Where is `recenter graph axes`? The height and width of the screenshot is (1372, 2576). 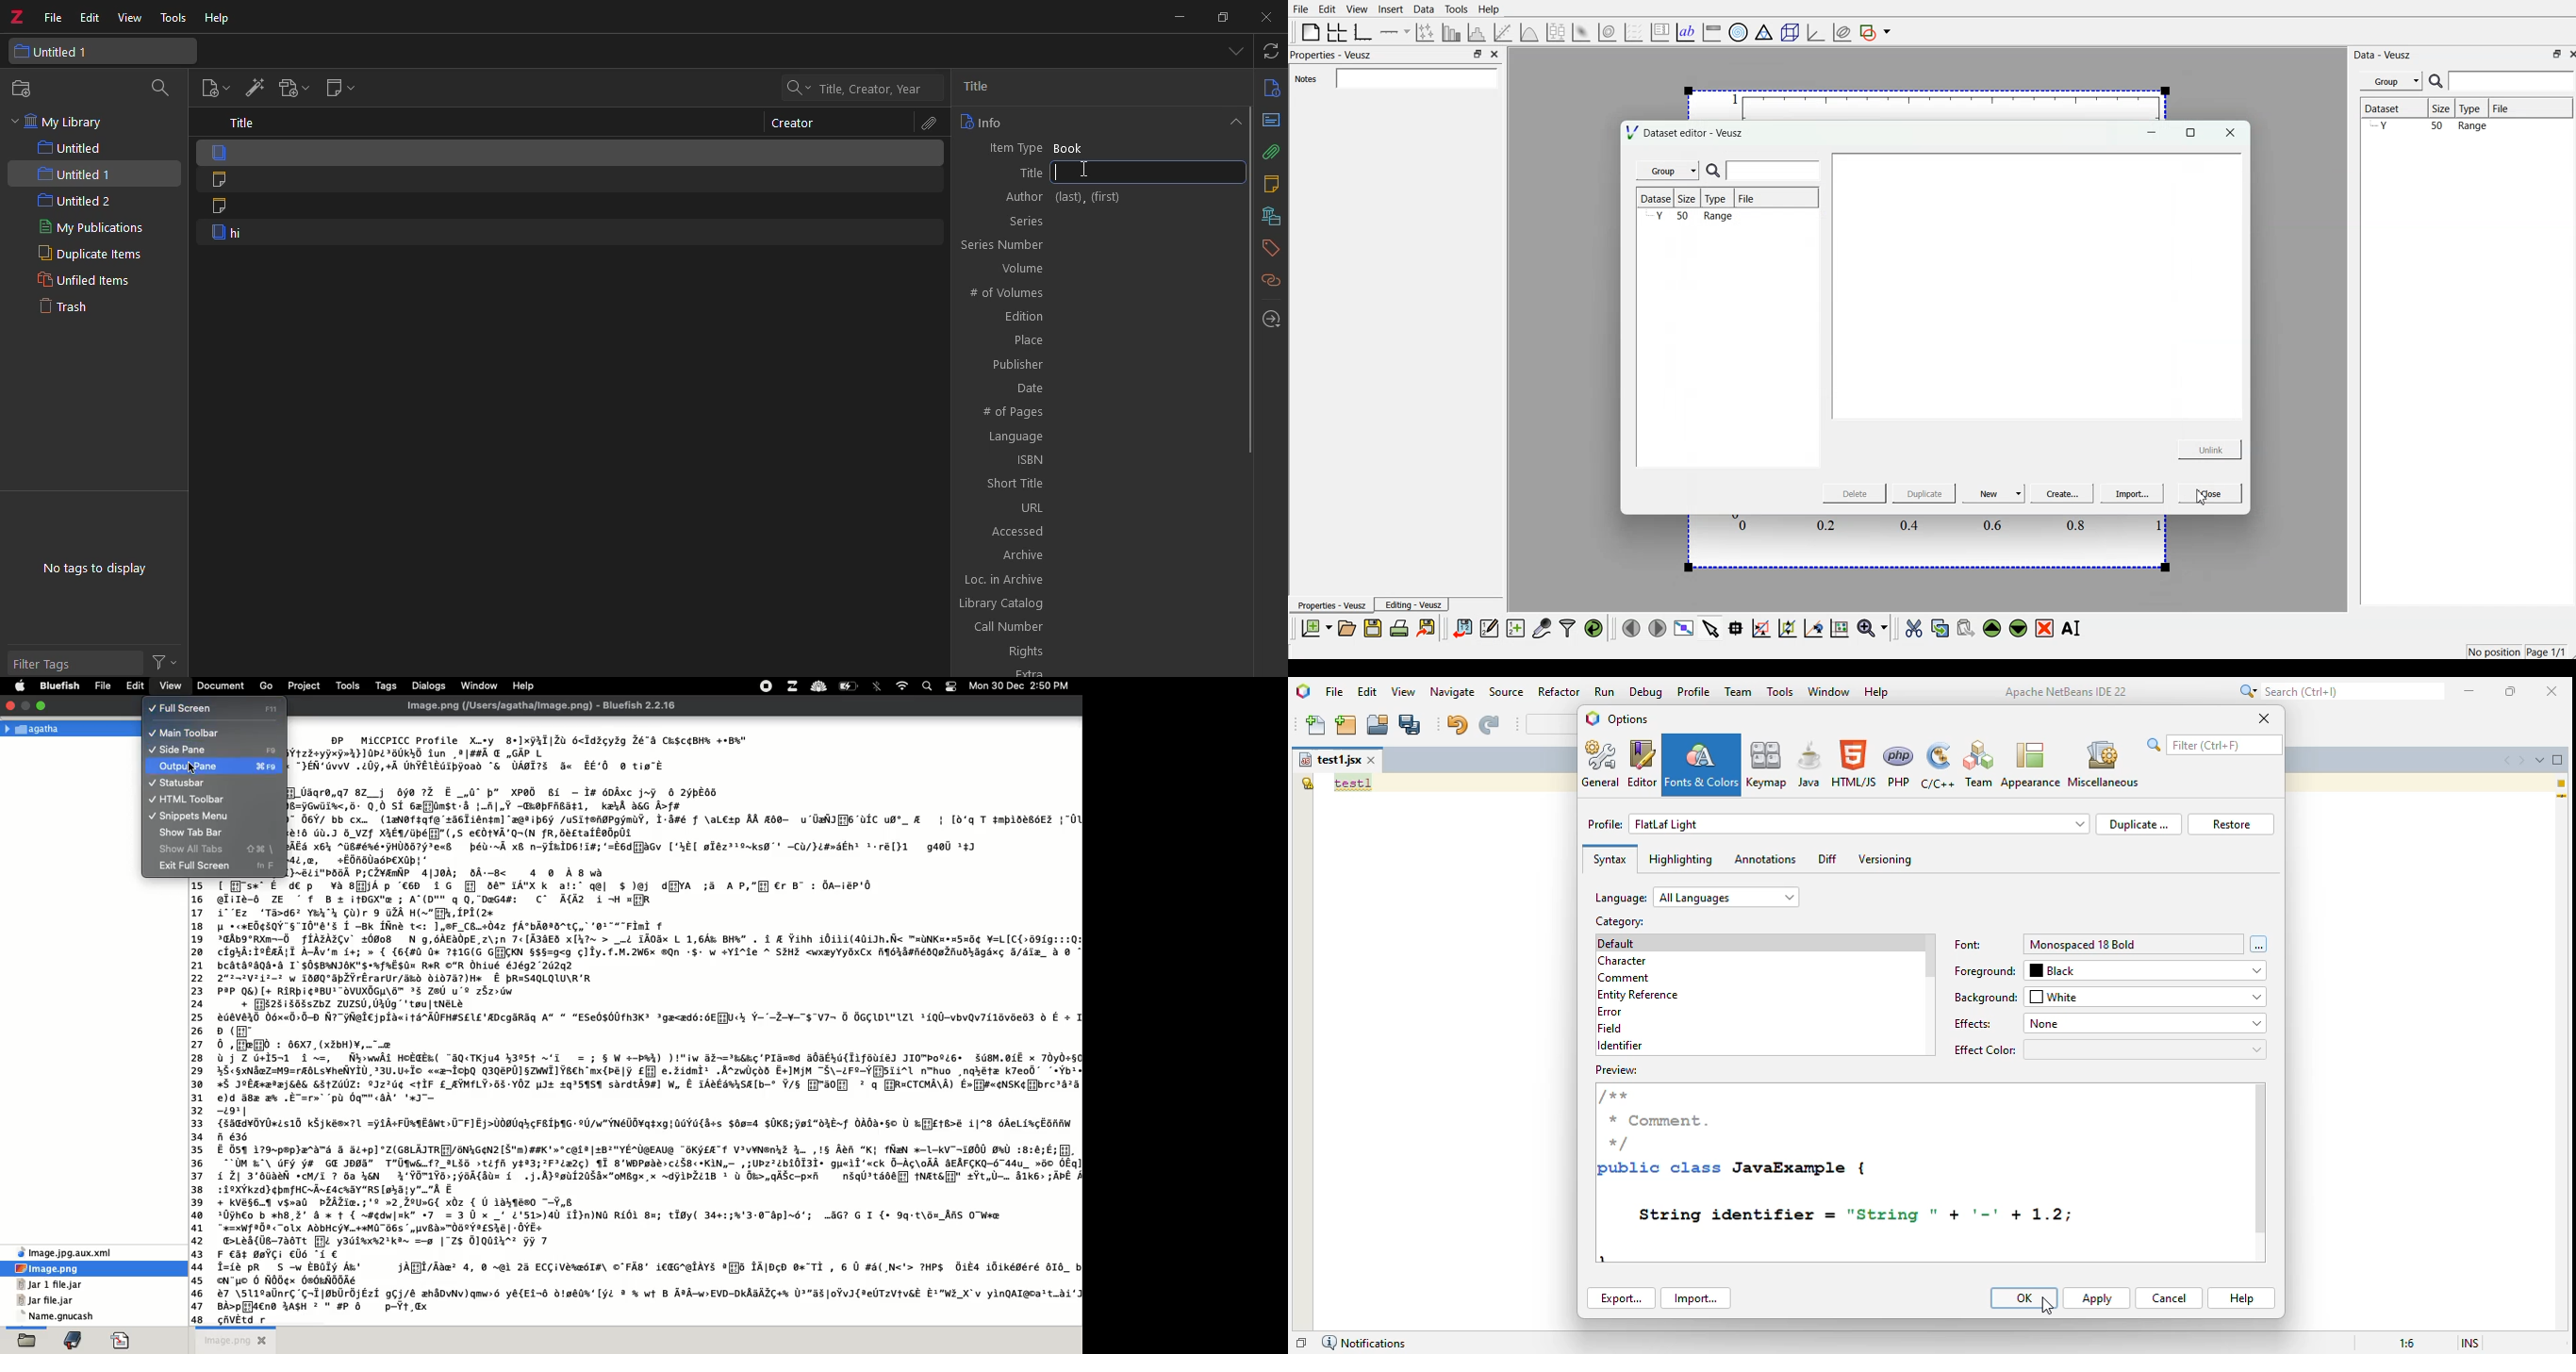 recenter graph axes is located at coordinates (1813, 629).